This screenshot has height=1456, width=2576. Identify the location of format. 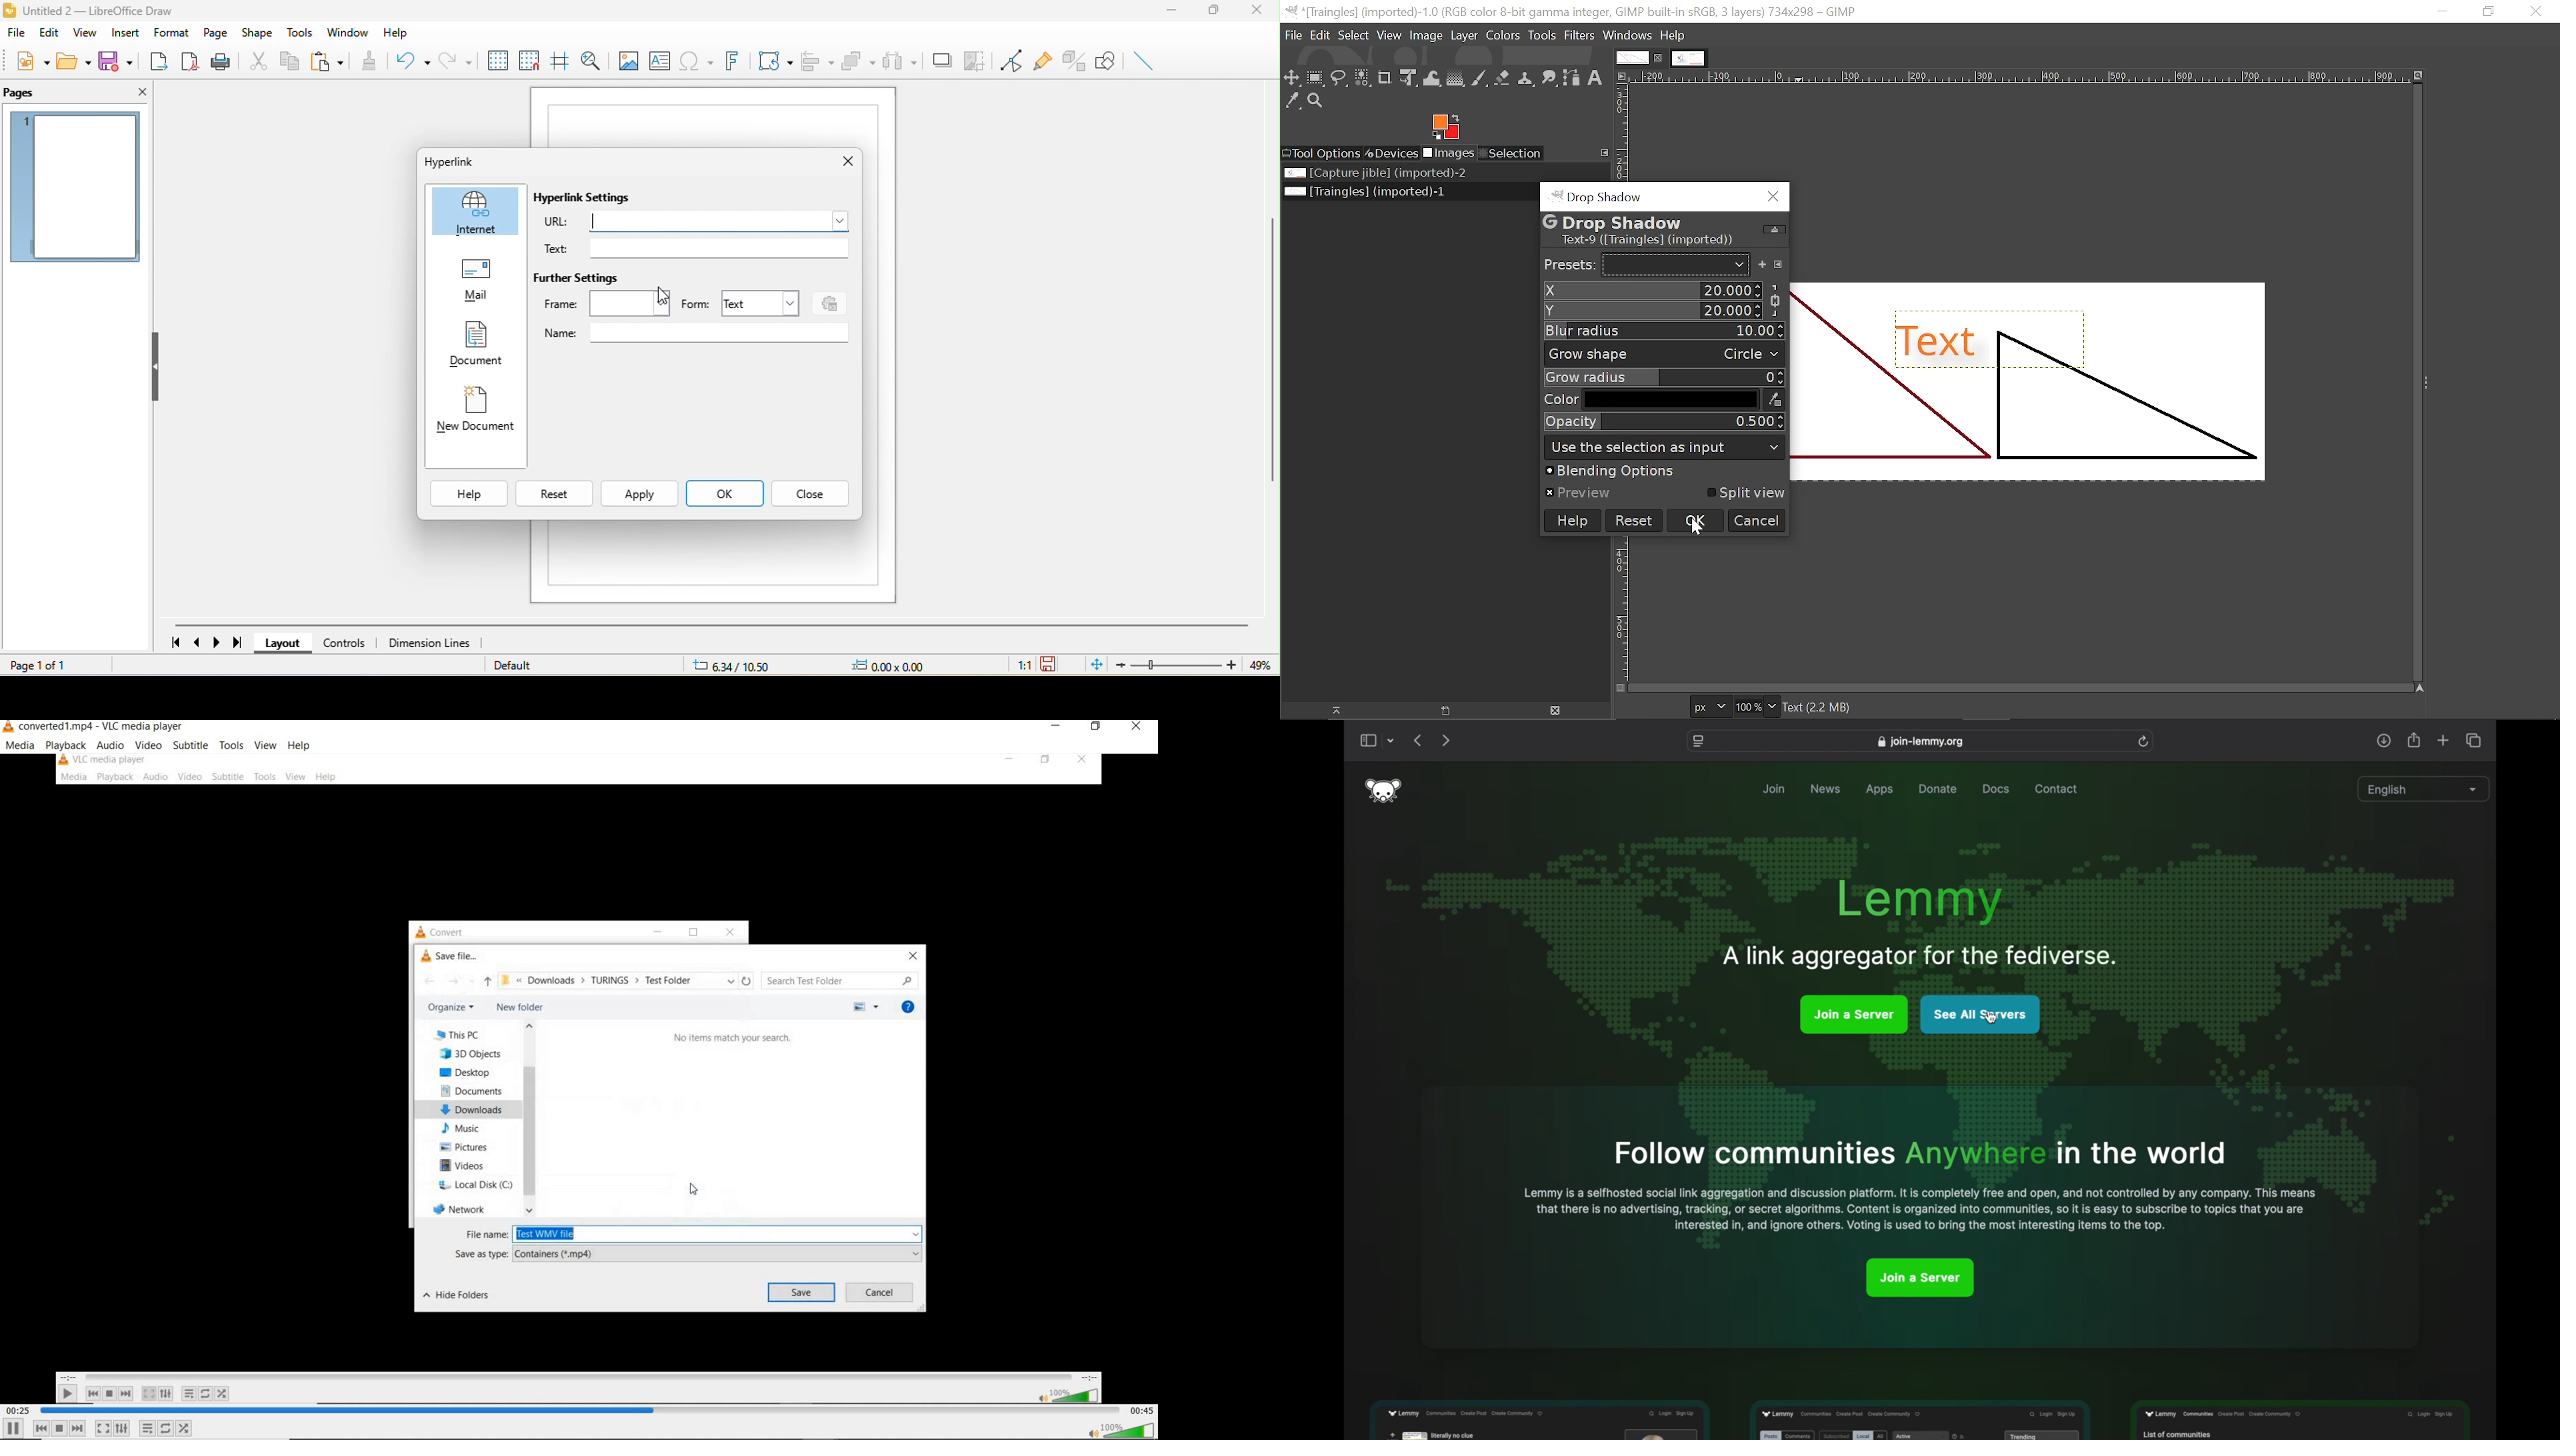
(173, 33).